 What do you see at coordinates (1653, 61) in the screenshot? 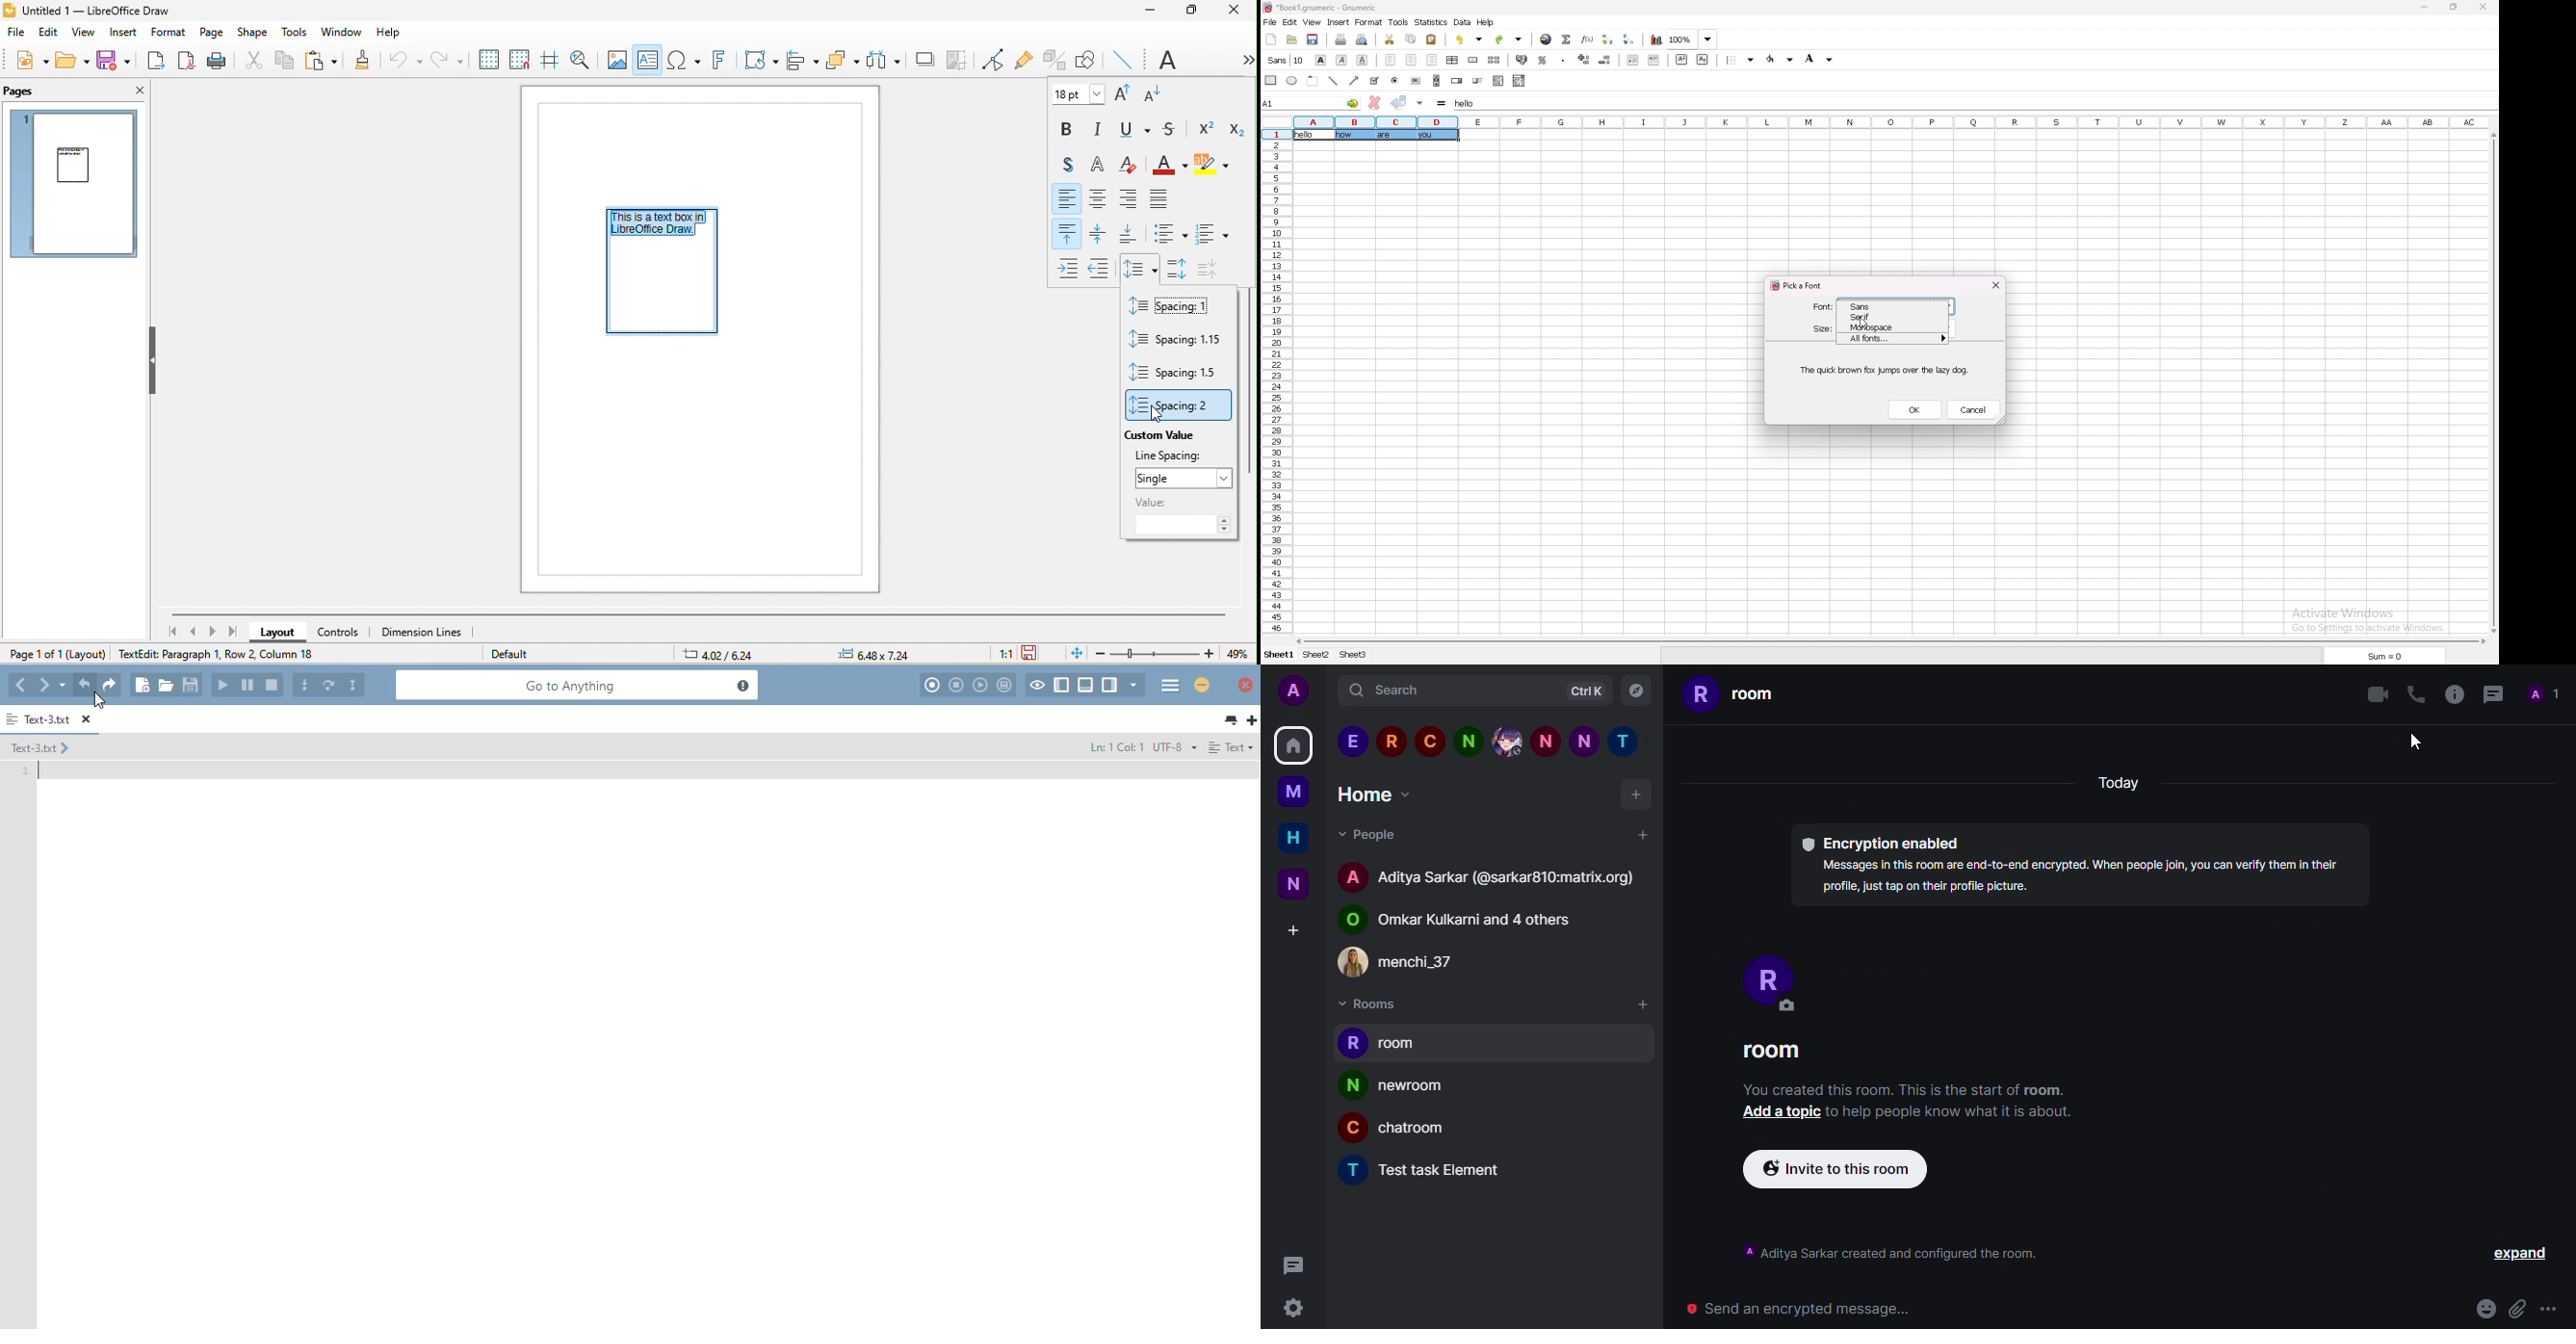
I see `increase indent` at bounding box center [1653, 61].